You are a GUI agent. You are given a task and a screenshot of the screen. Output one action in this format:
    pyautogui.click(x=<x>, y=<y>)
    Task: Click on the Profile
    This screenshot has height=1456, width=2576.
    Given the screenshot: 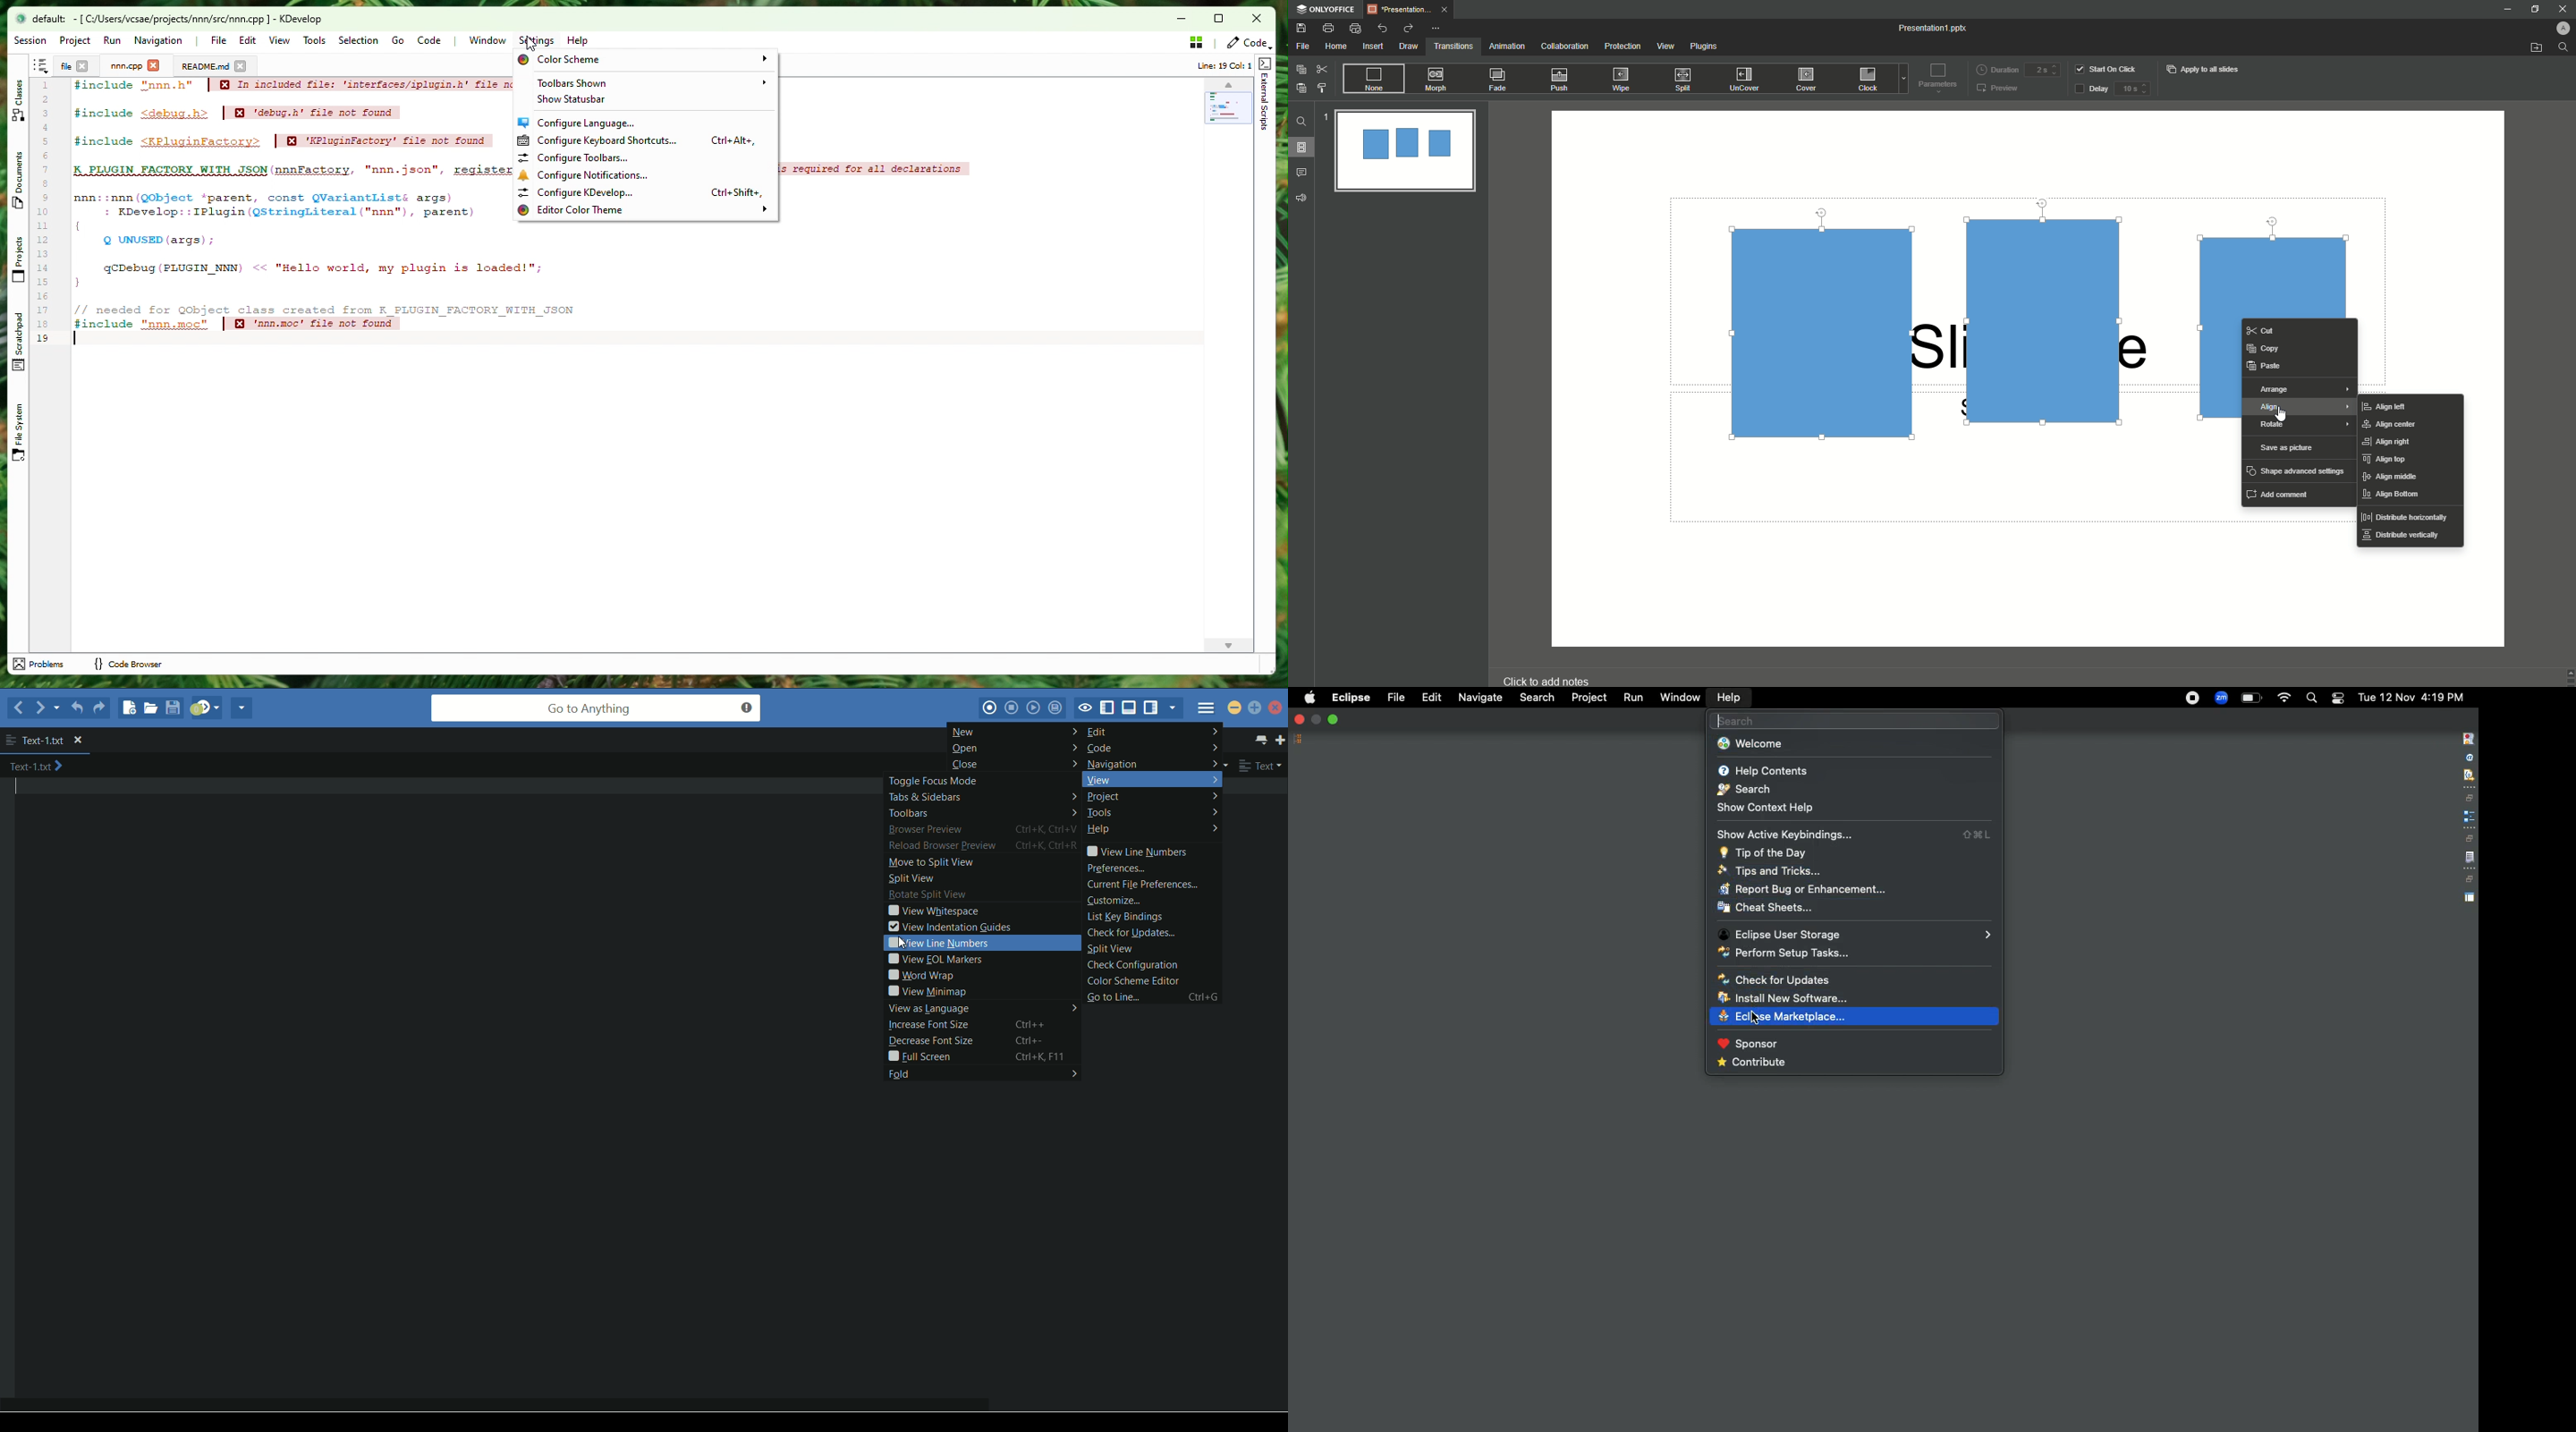 What is the action you would take?
    pyautogui.click(x=2557, y=26)
    